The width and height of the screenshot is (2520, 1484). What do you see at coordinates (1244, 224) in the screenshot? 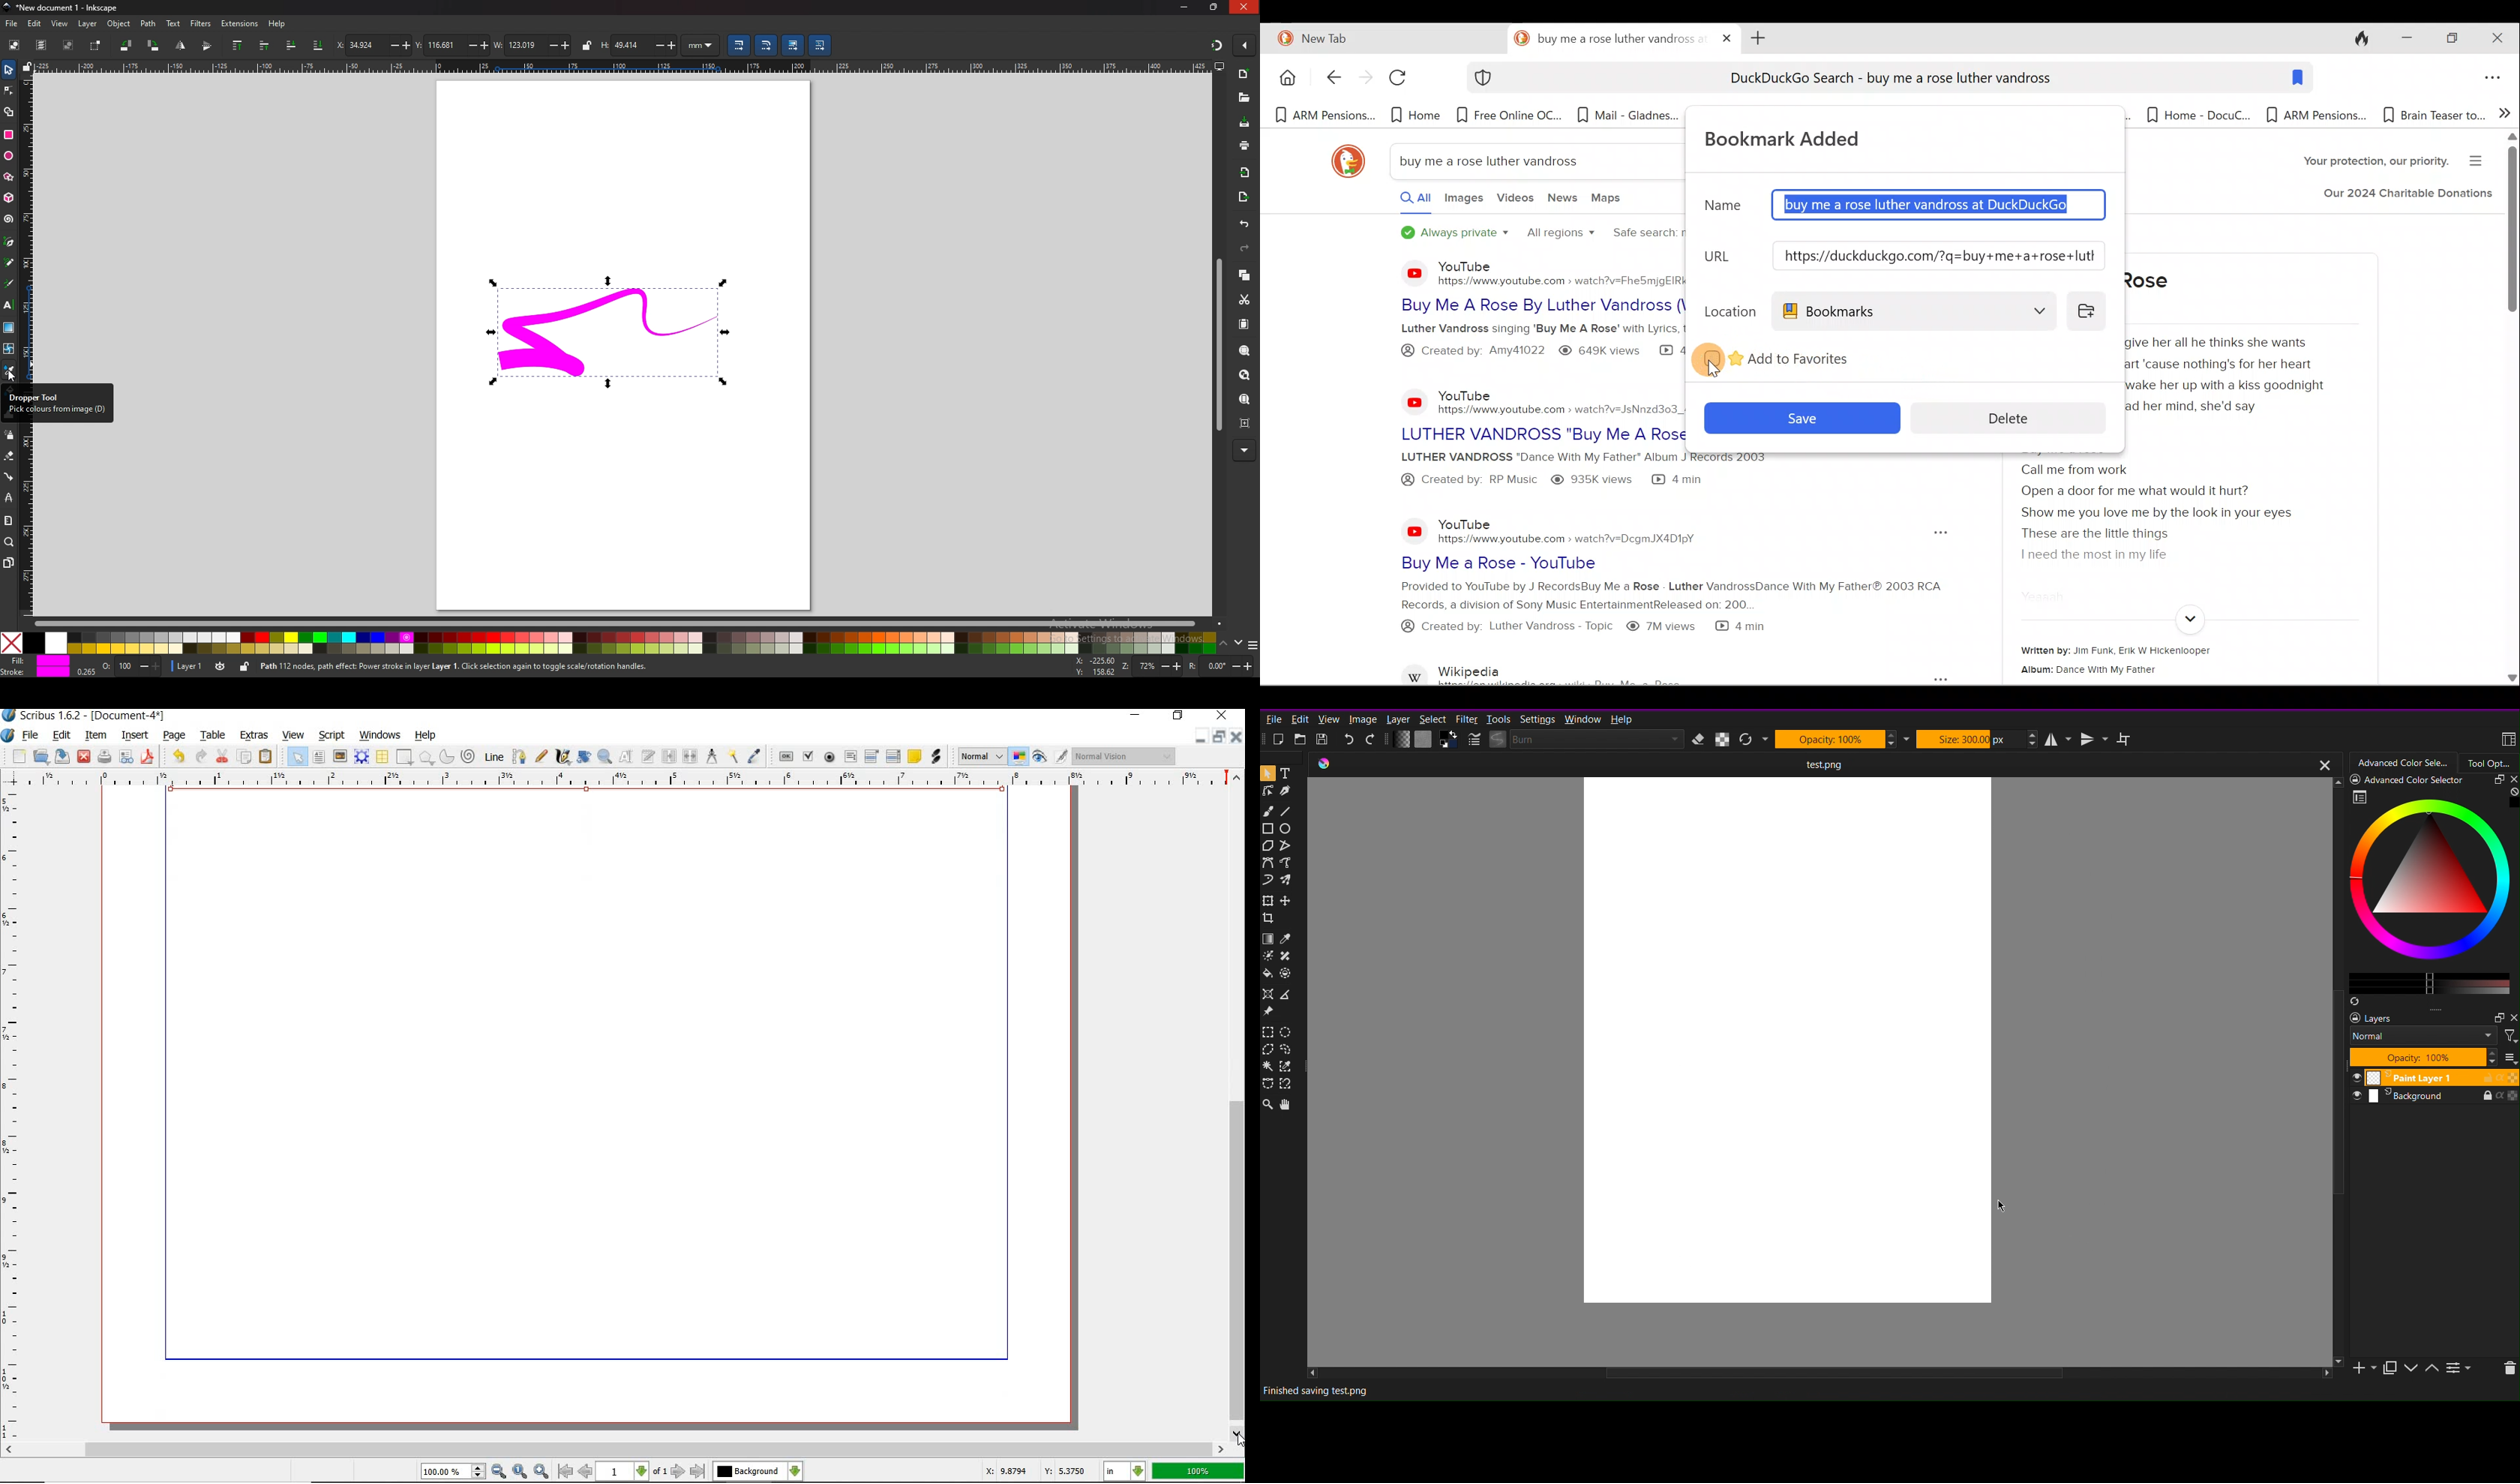
I see `undo` at bounding box center [1244, 224].